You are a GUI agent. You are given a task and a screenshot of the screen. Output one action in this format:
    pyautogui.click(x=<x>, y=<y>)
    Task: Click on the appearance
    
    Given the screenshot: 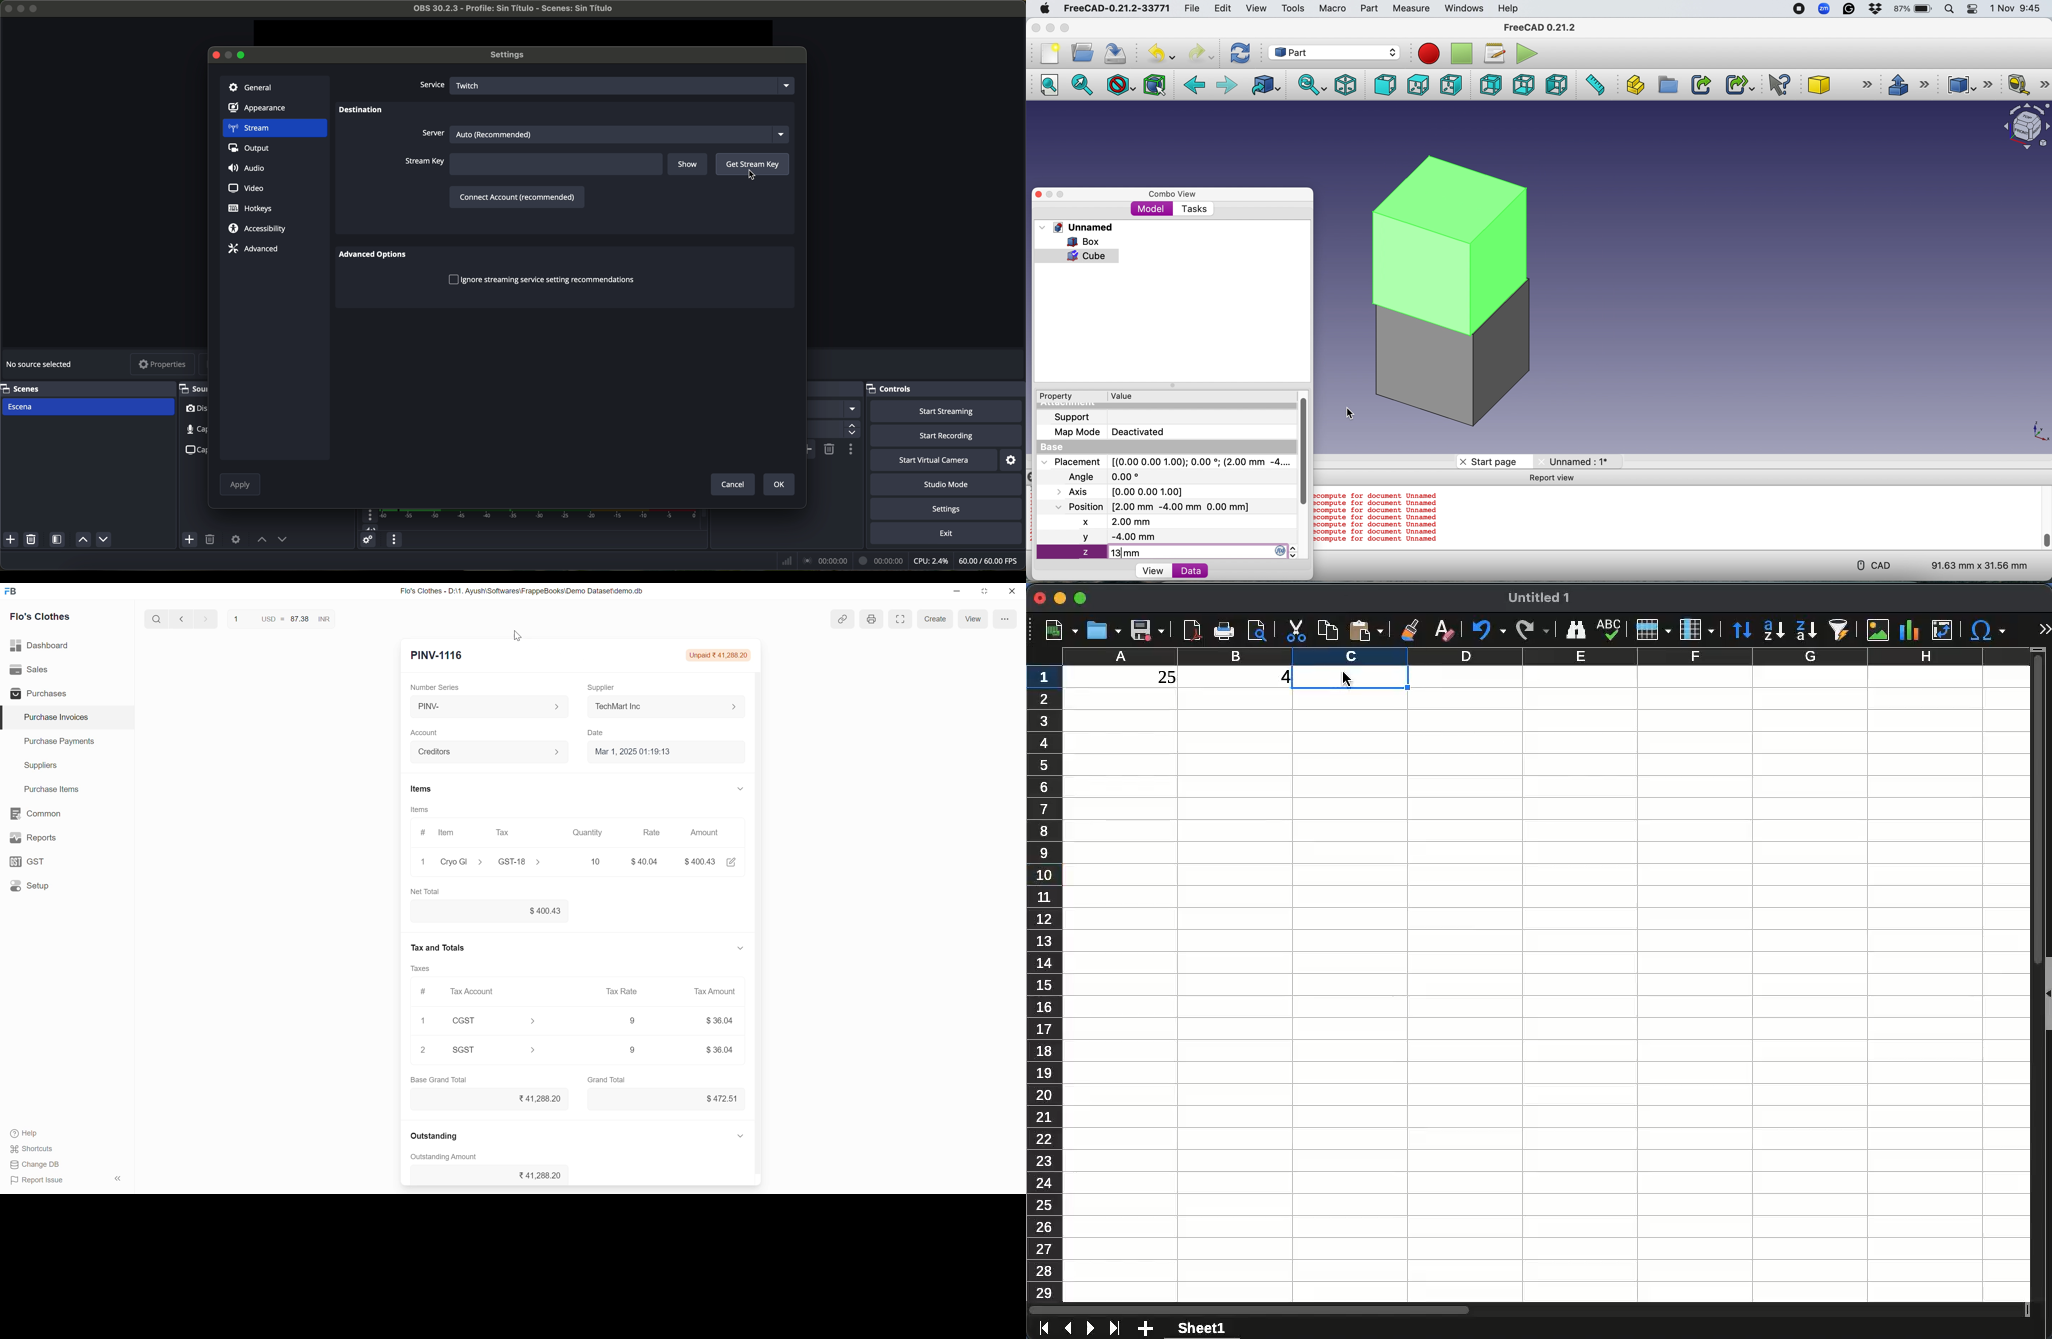 What is the action you would take?
    pyautogui.click(x=262, y=109)
    